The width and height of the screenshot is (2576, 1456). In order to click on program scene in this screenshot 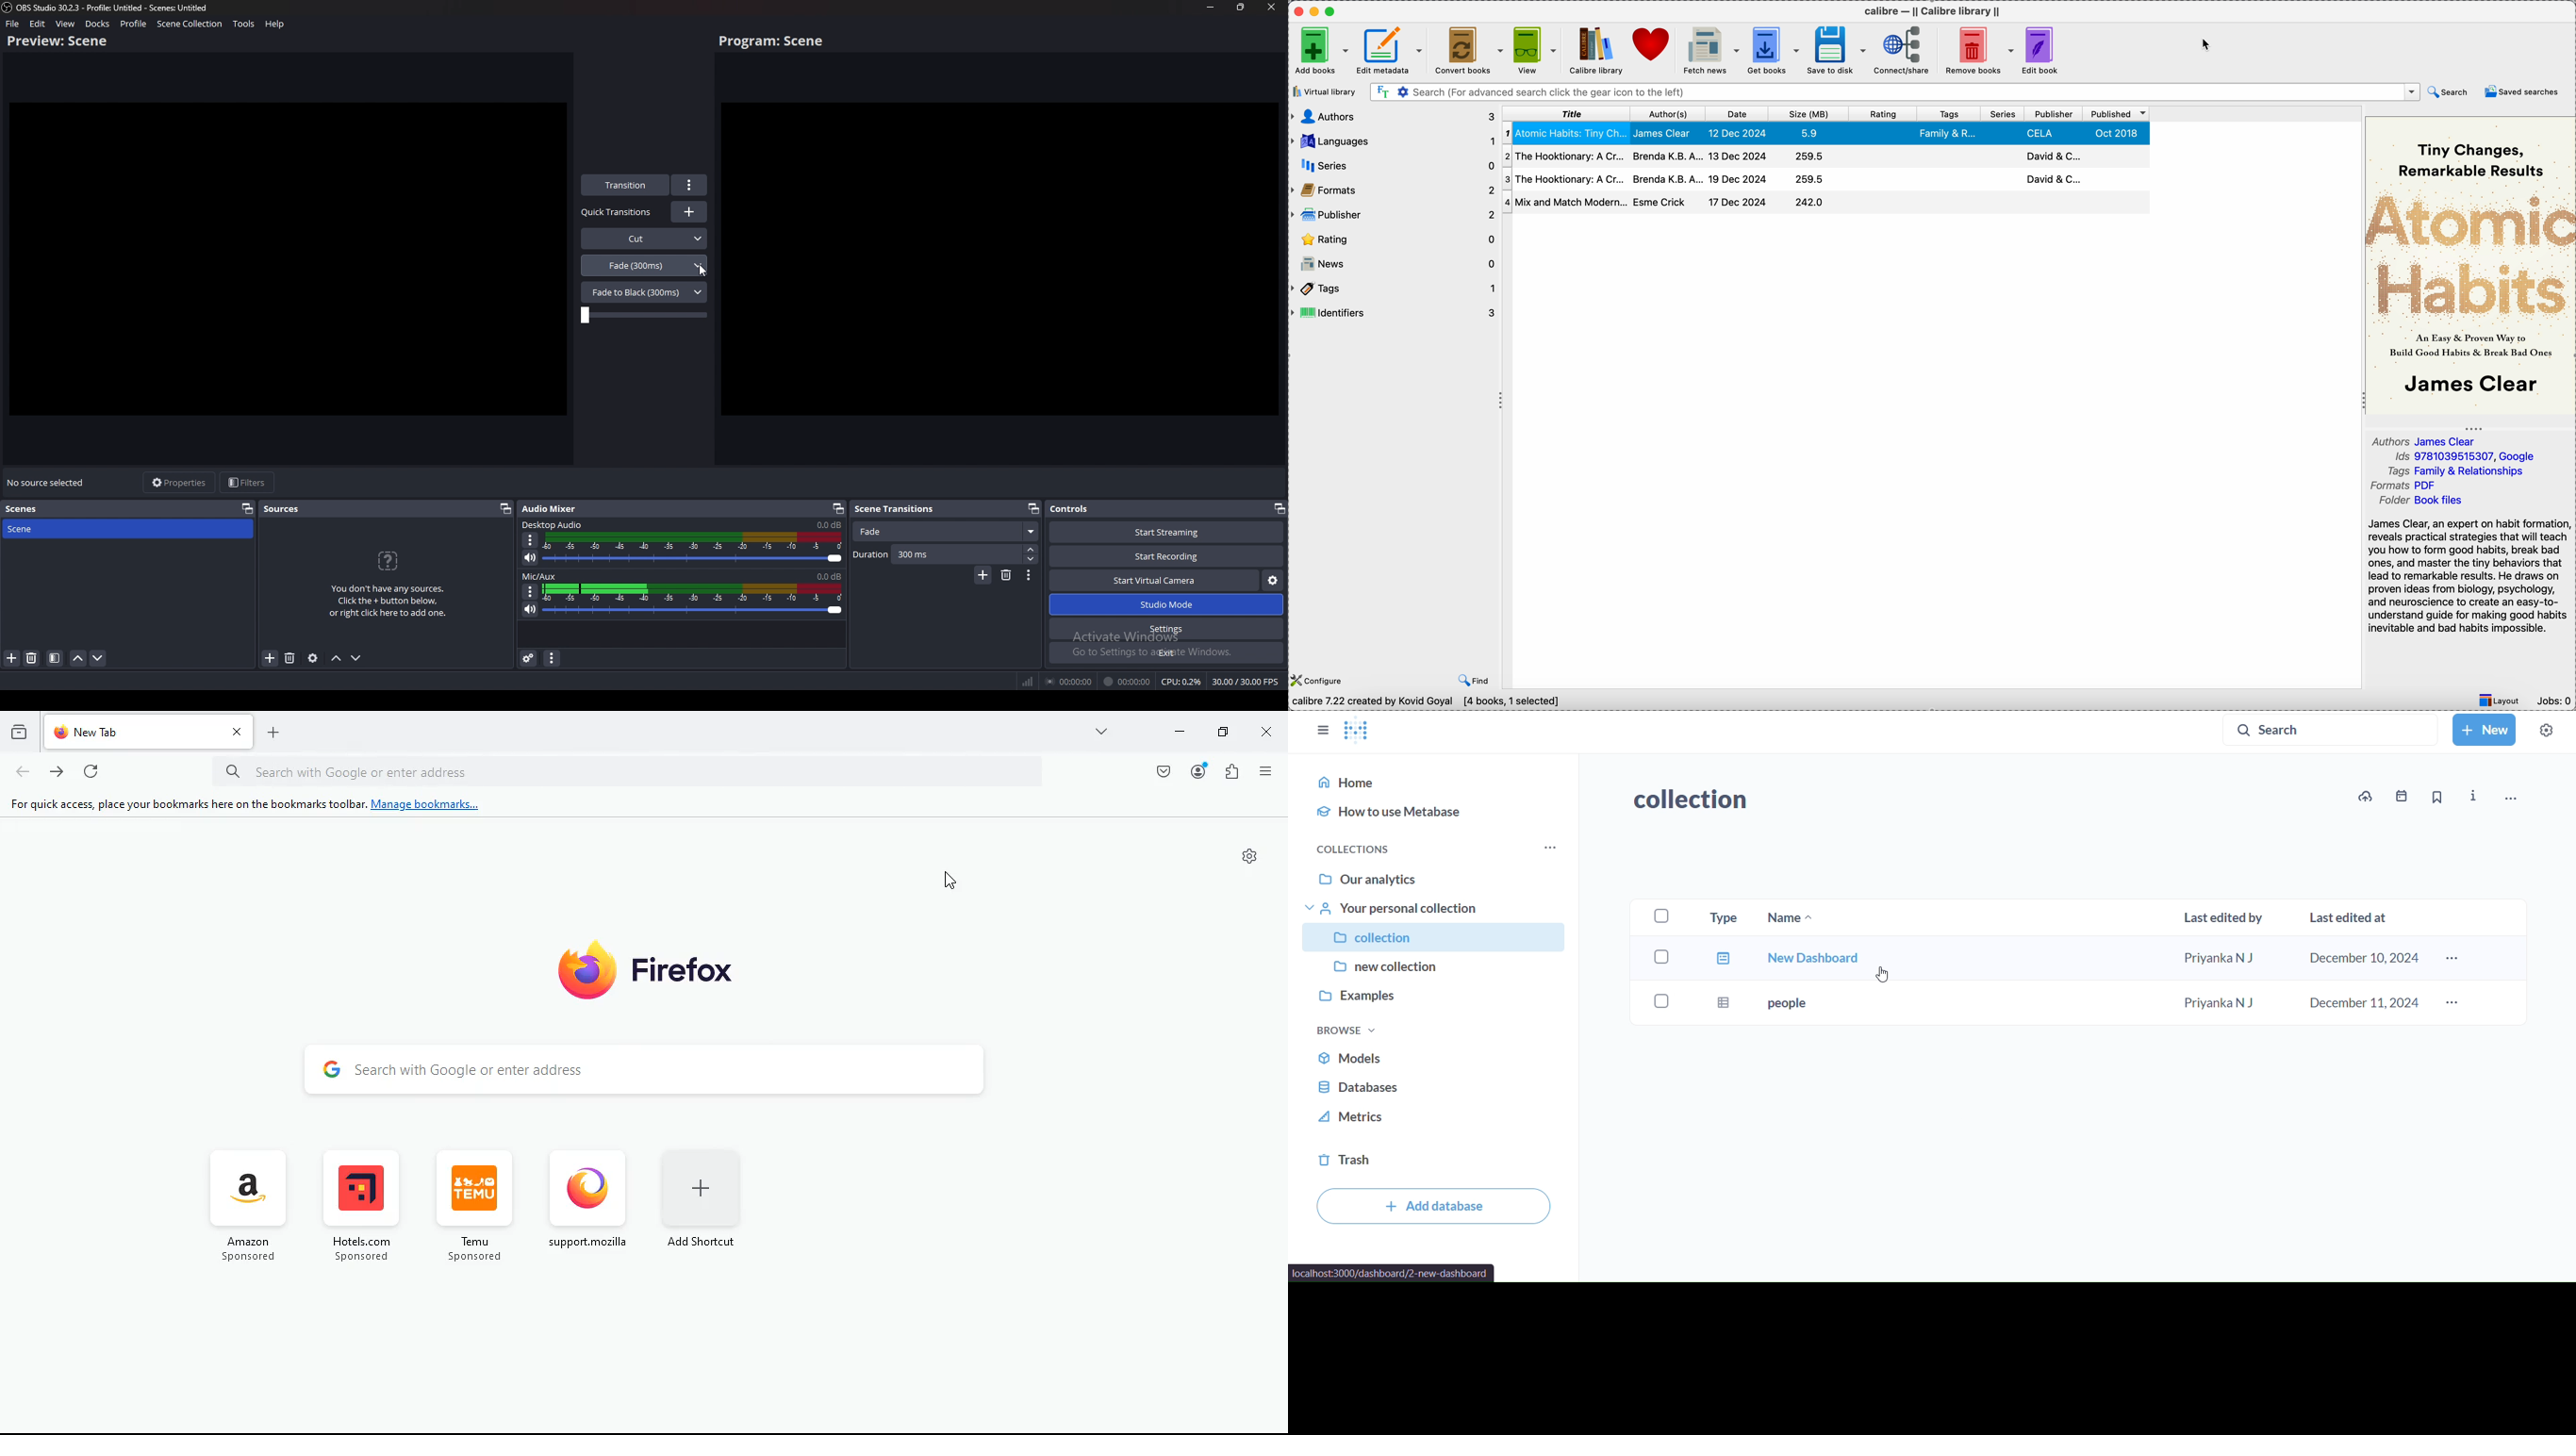, I will do `click(774, 42)`.